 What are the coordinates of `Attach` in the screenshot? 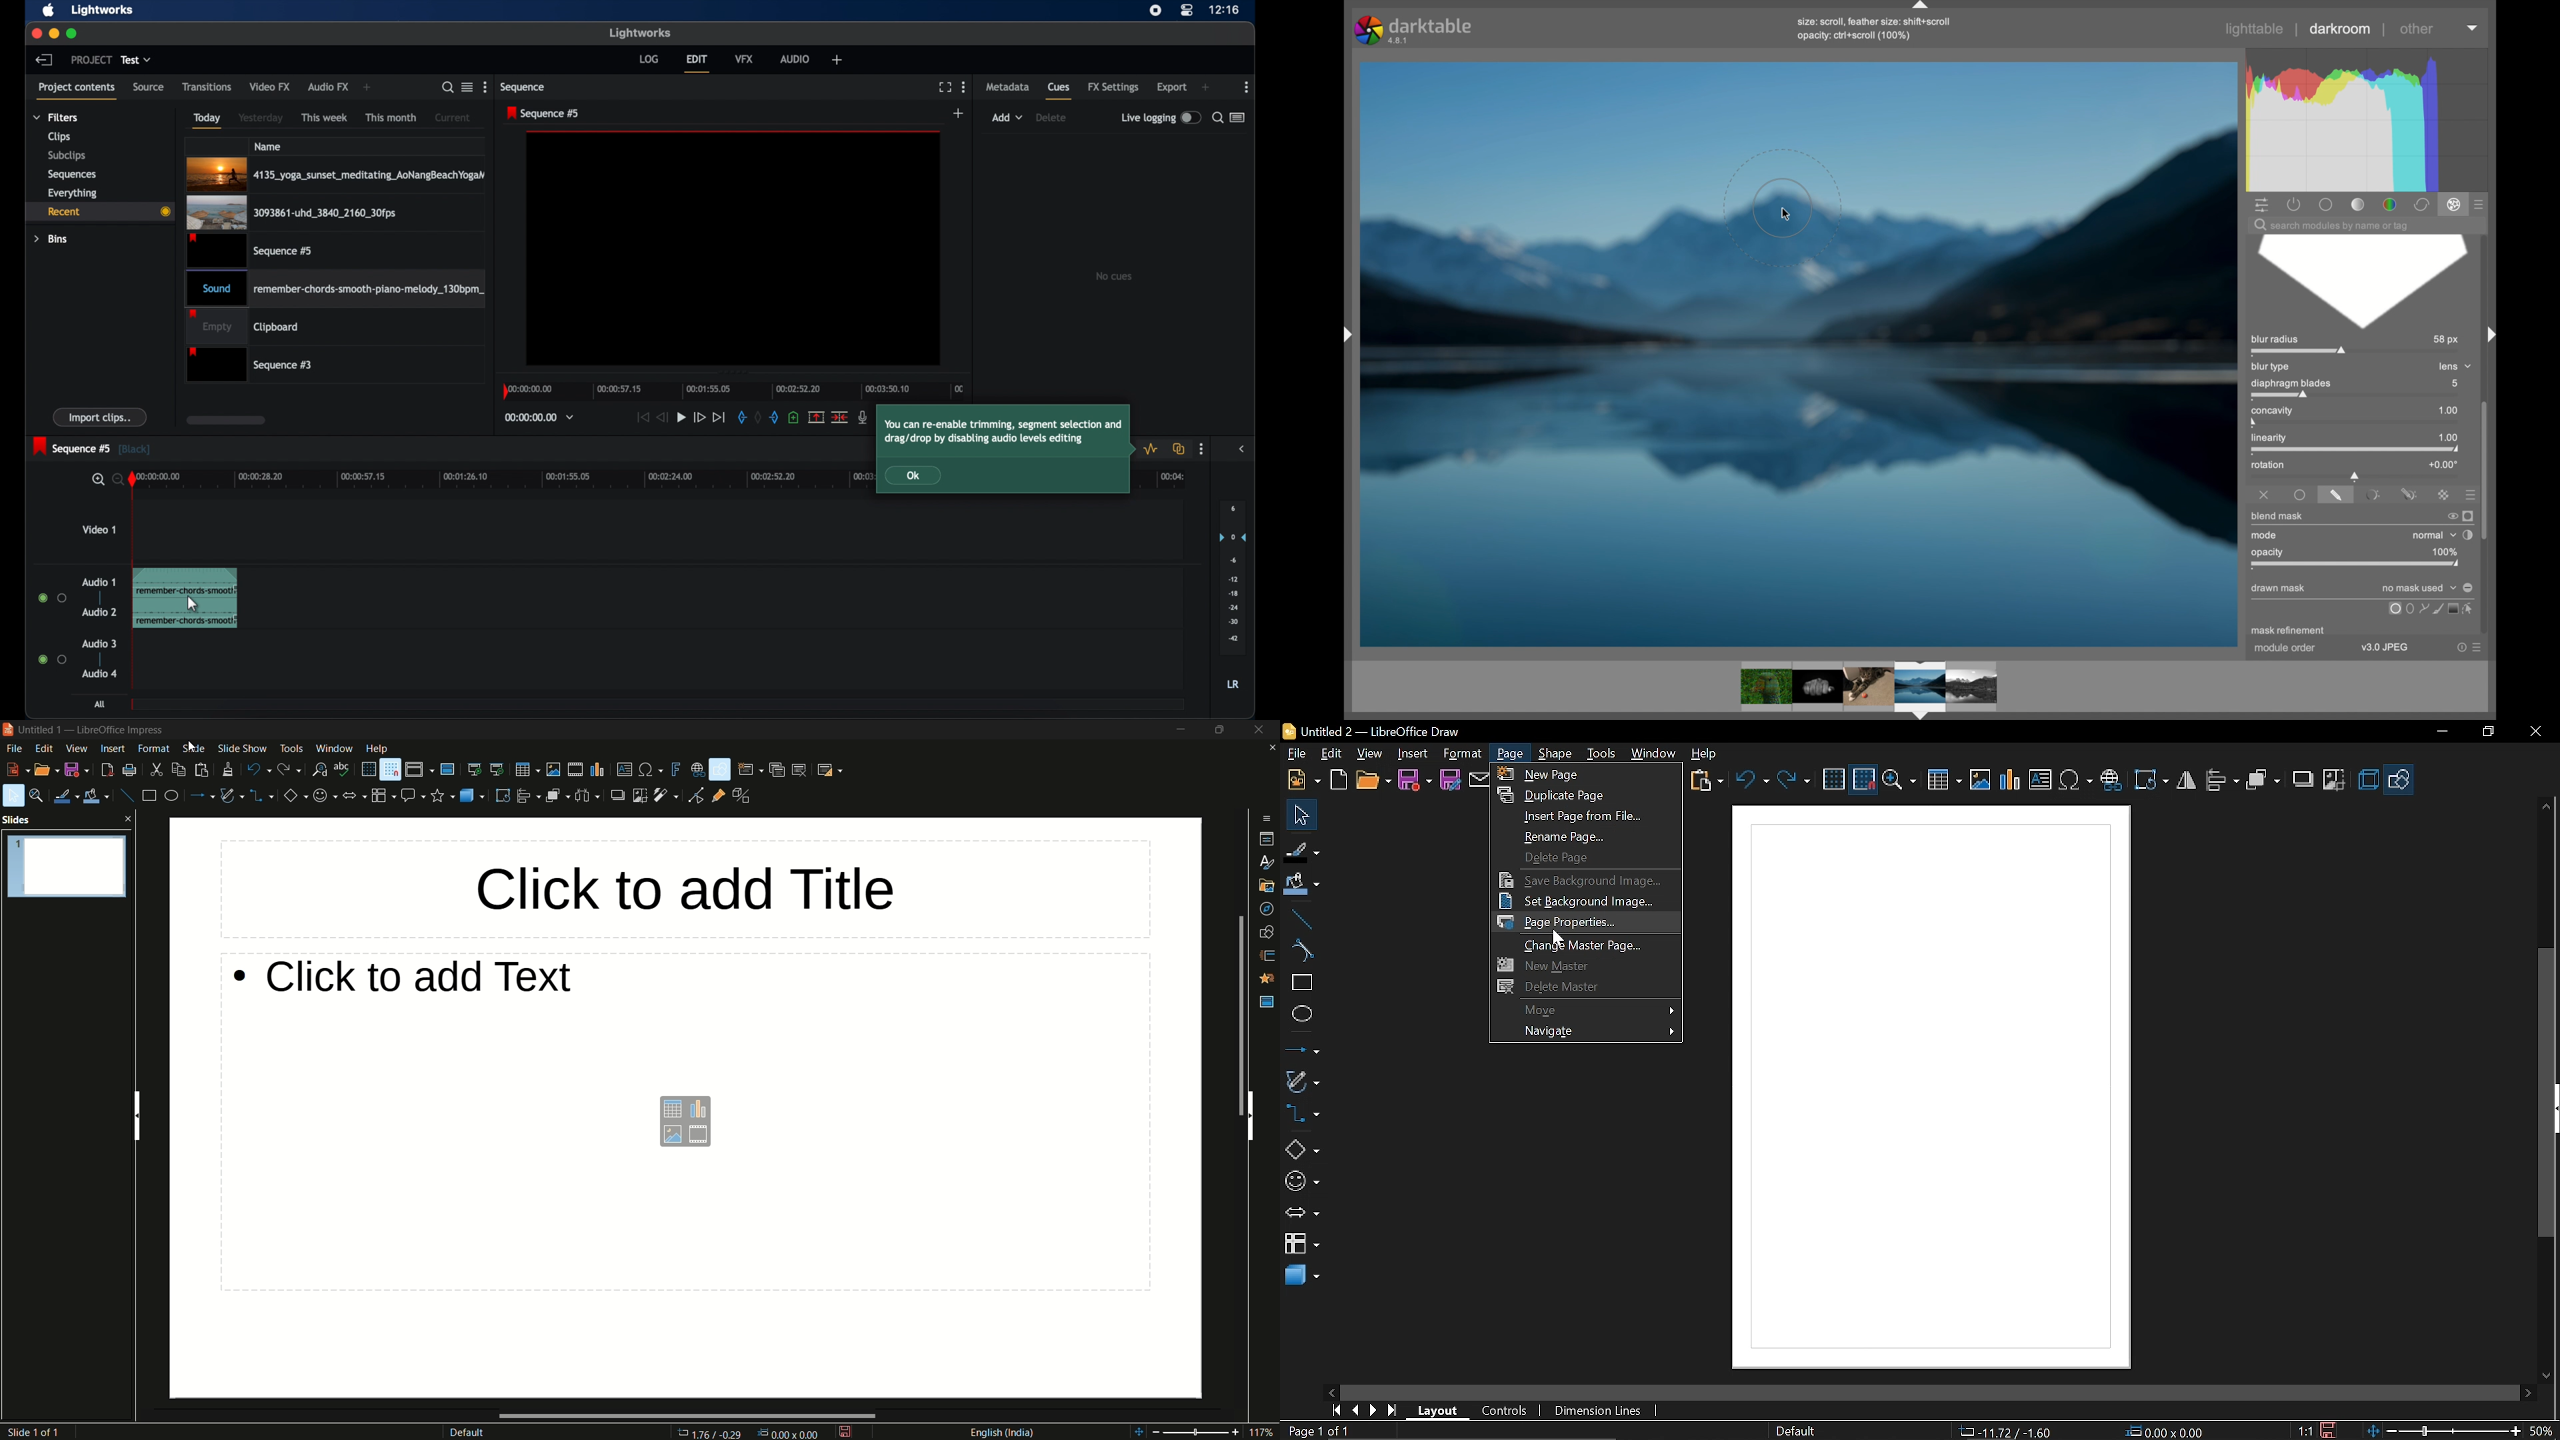 It's located at (1481, 780).